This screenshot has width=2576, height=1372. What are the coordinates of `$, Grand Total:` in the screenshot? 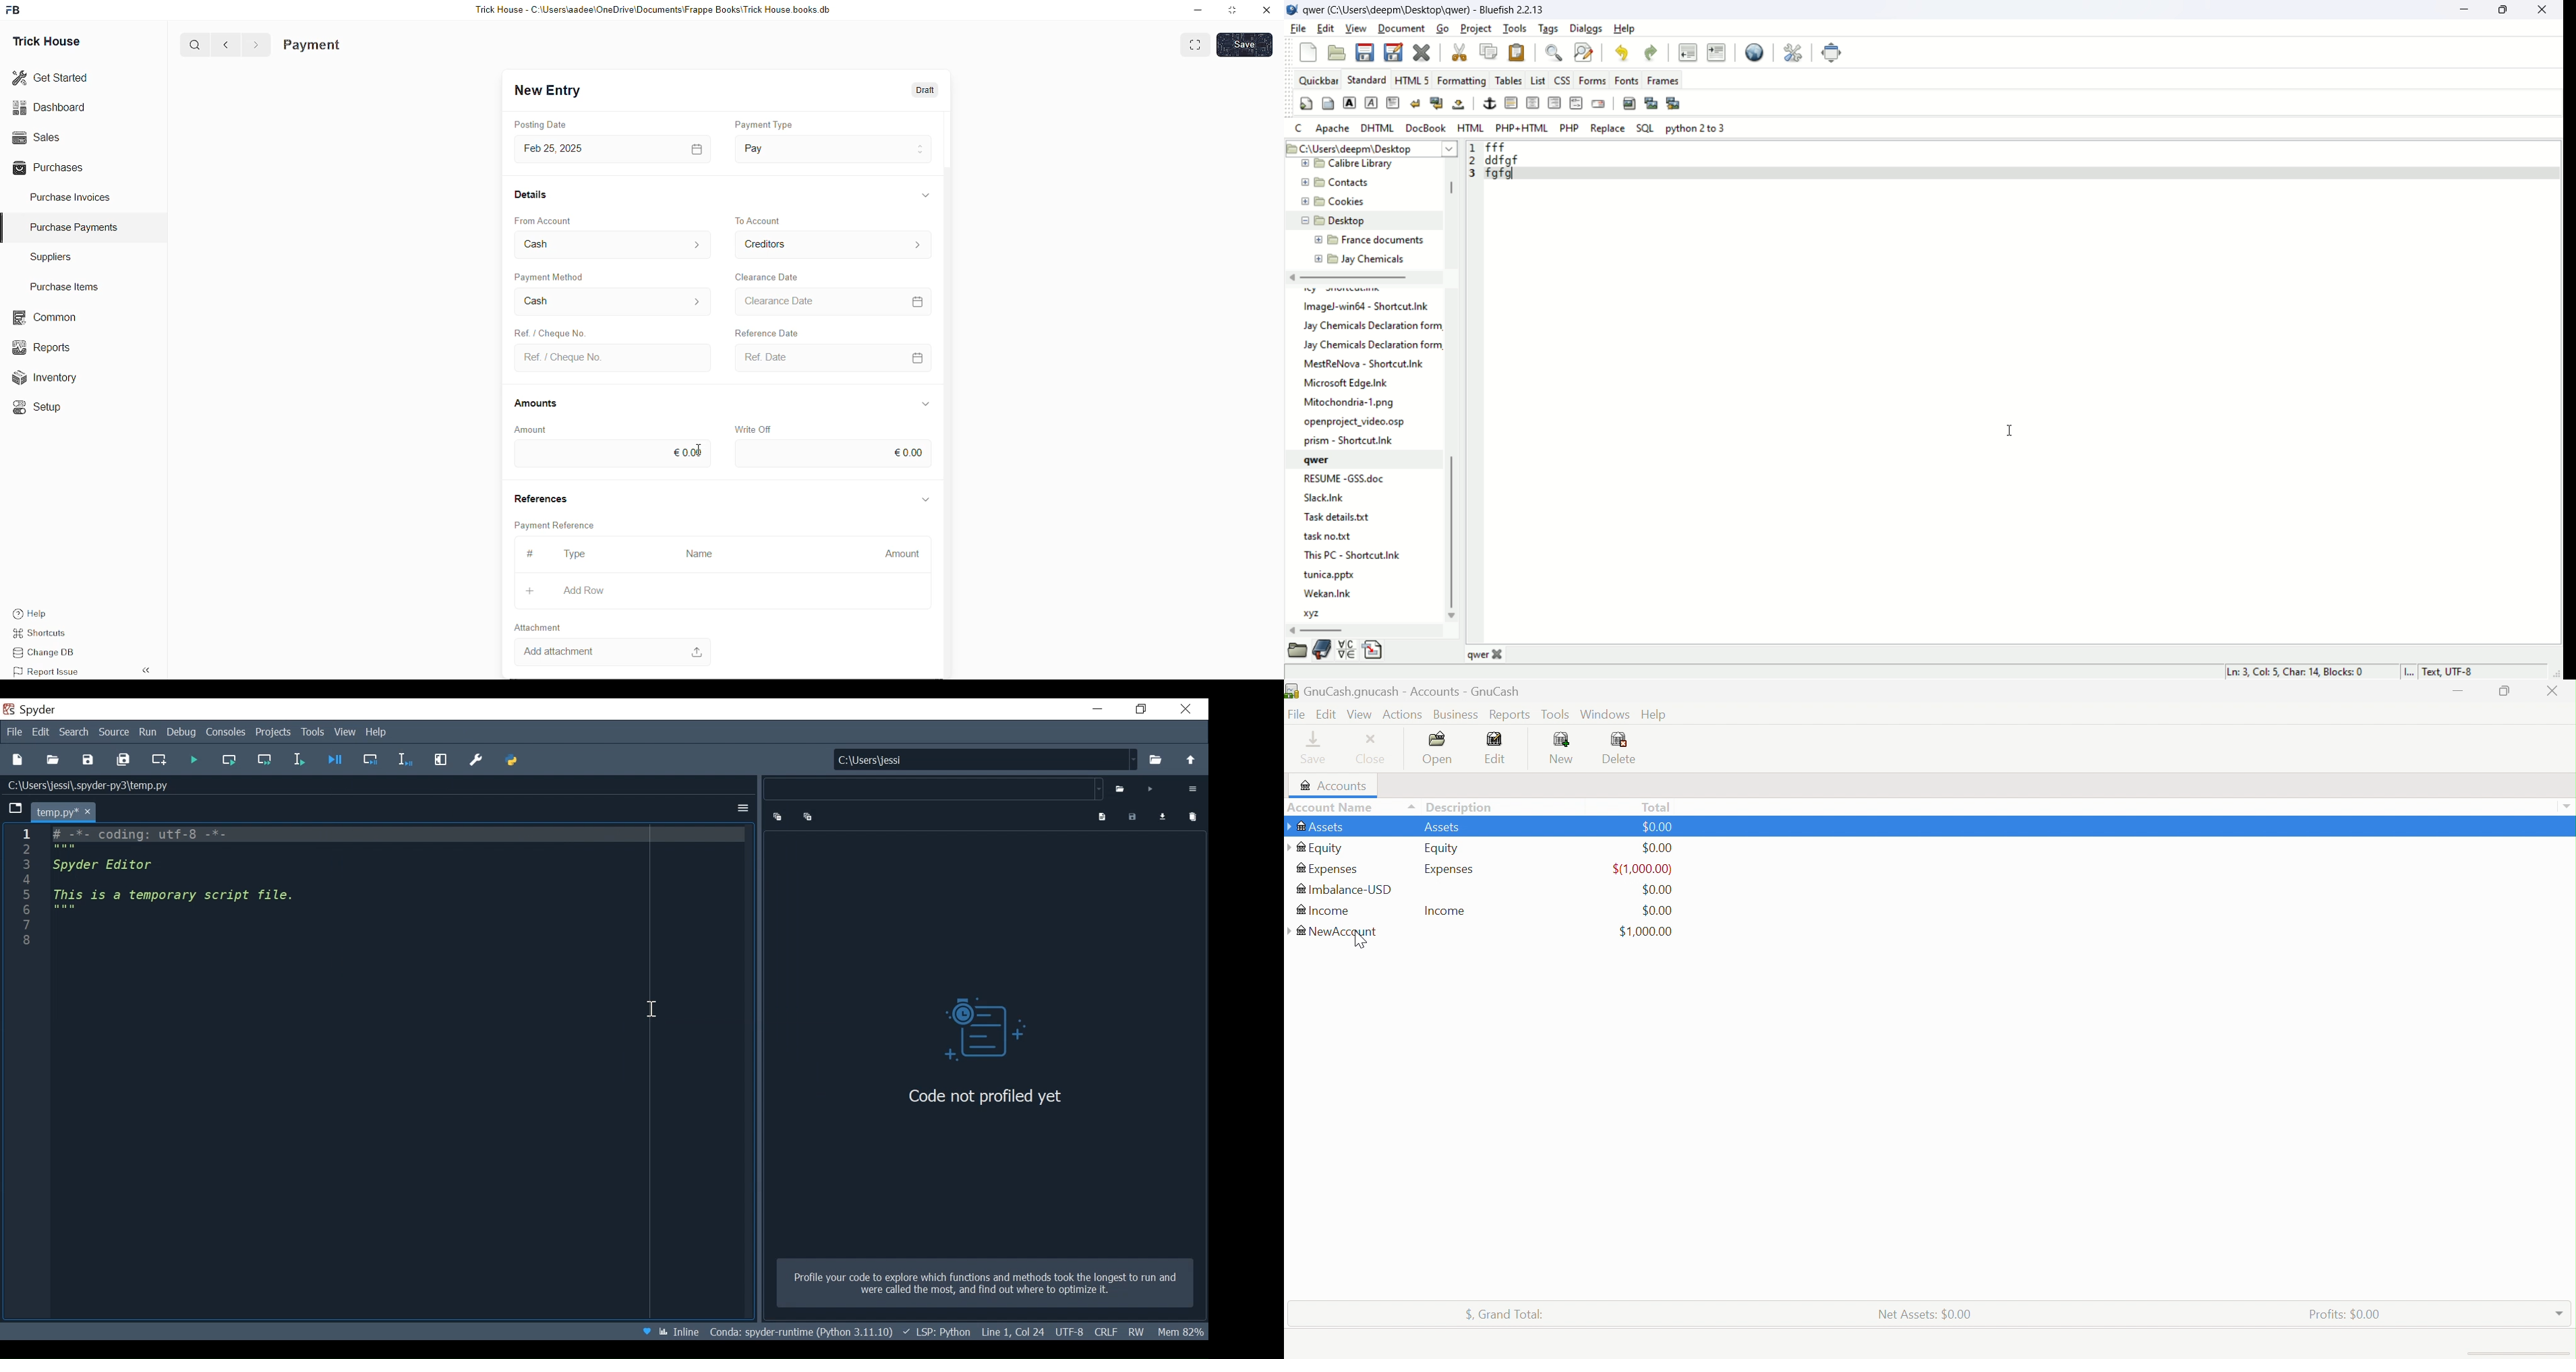 It's located at (1509, 1314).